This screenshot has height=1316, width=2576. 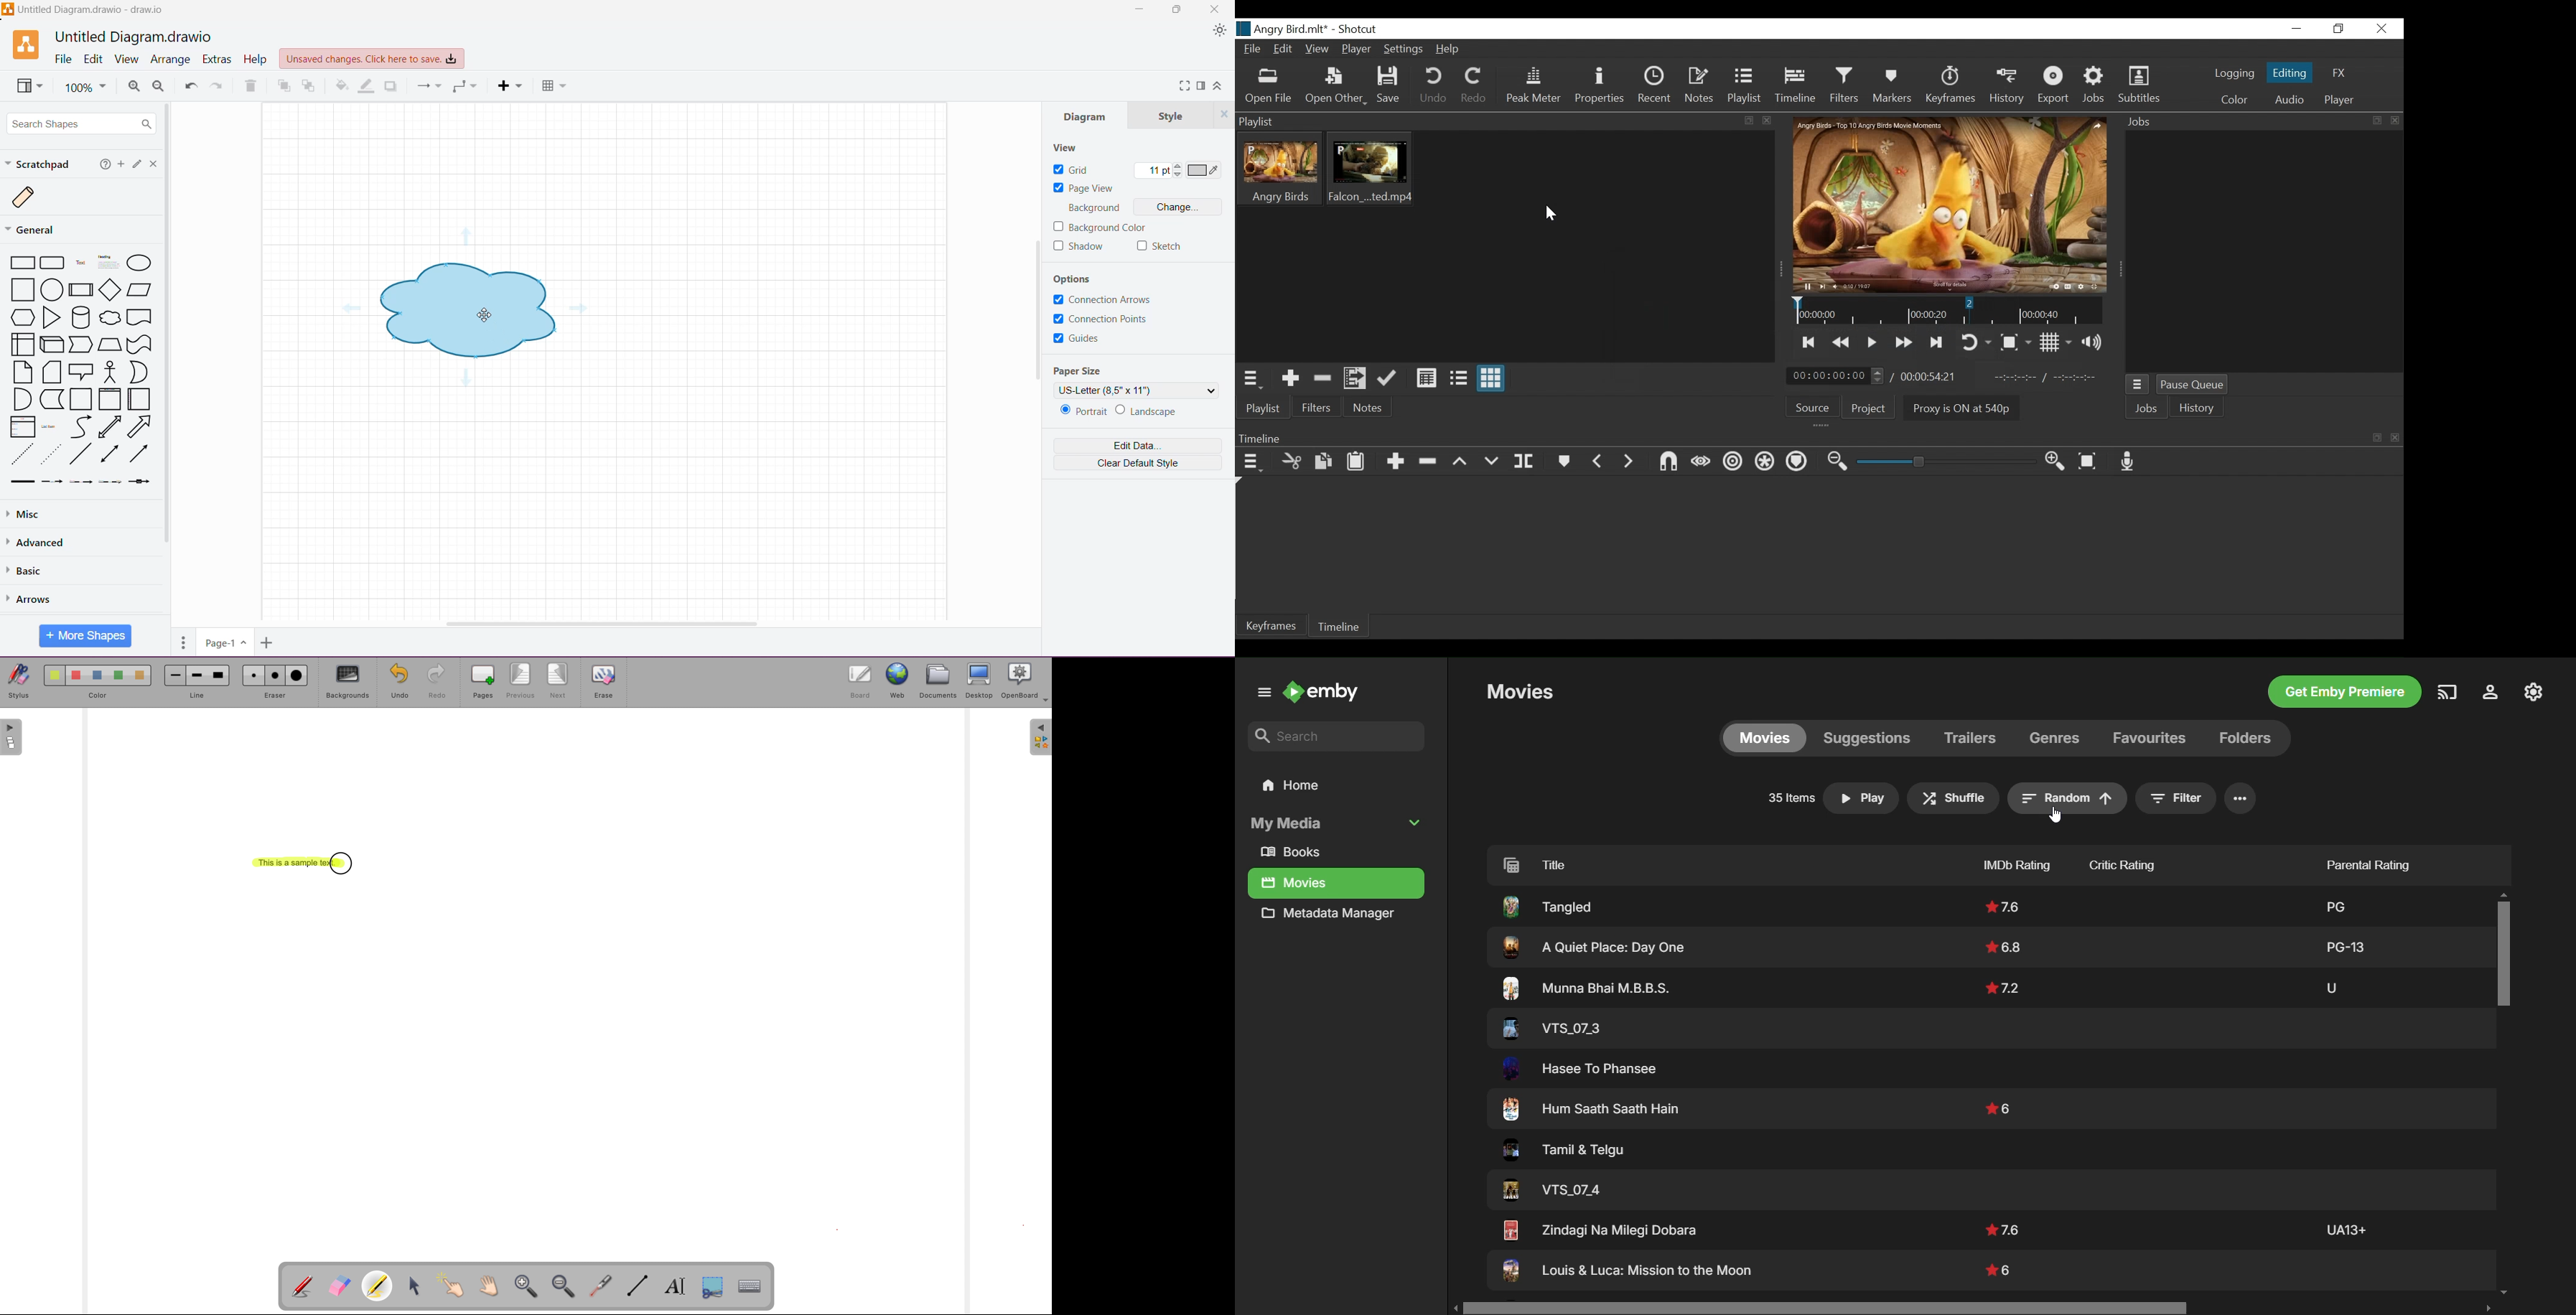 I want to click on Scratchpad, so click(x=40, y=164).